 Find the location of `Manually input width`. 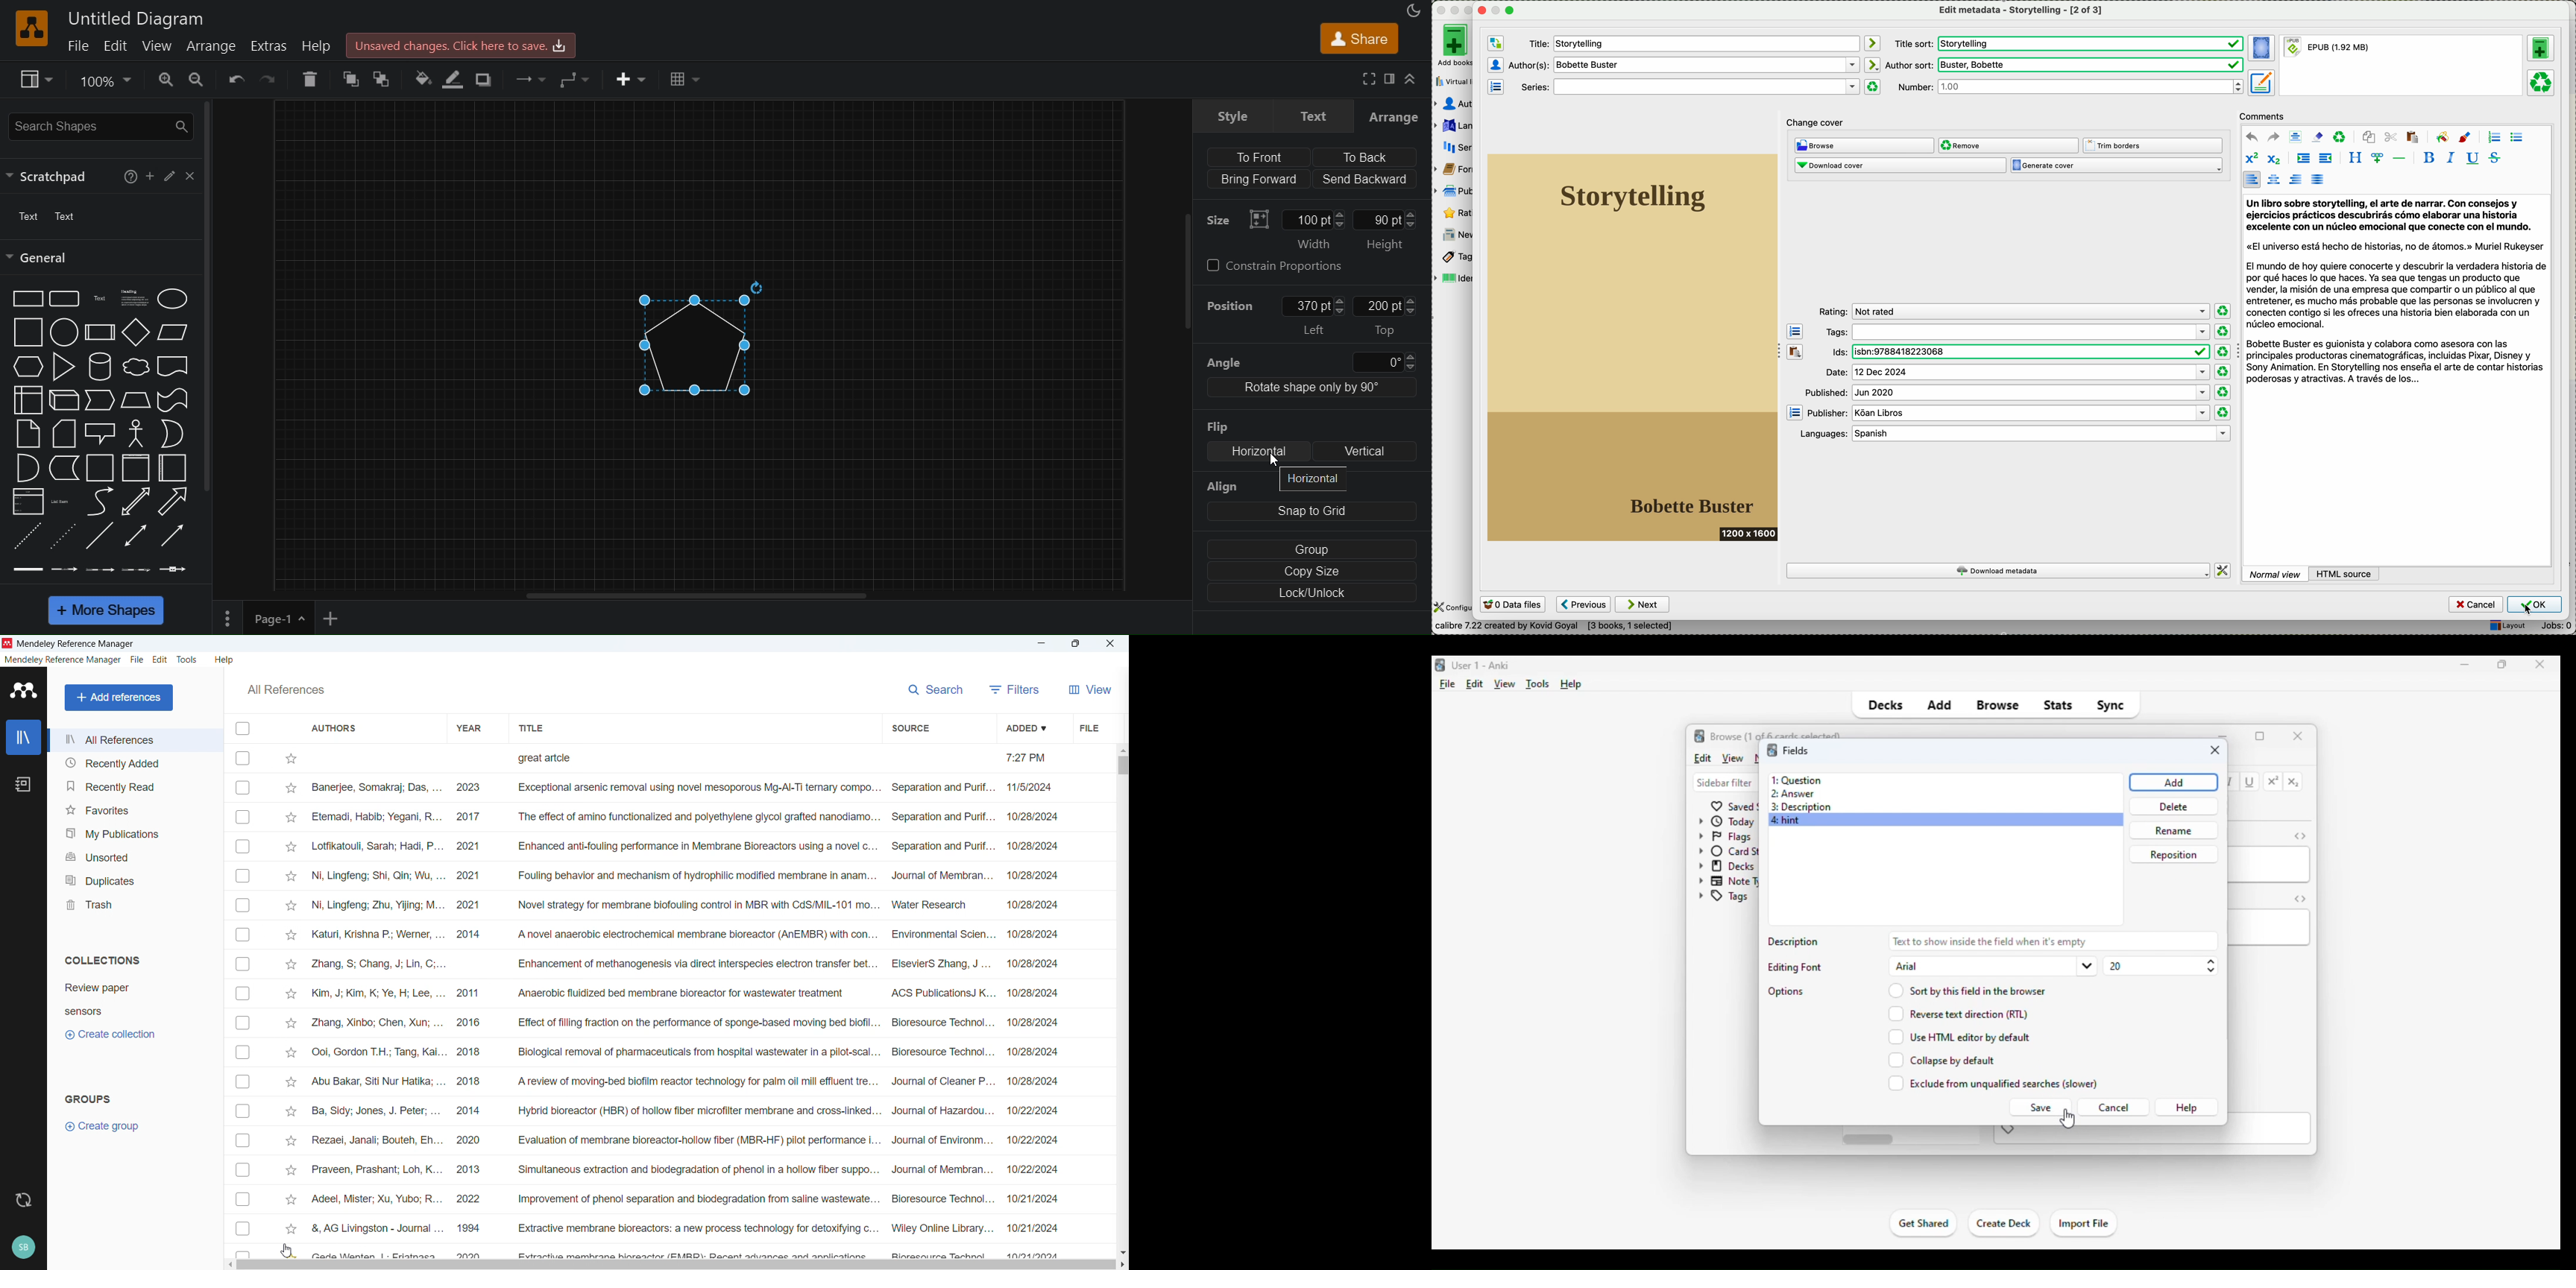

Manually input width is located at coordinates (1306, 220).